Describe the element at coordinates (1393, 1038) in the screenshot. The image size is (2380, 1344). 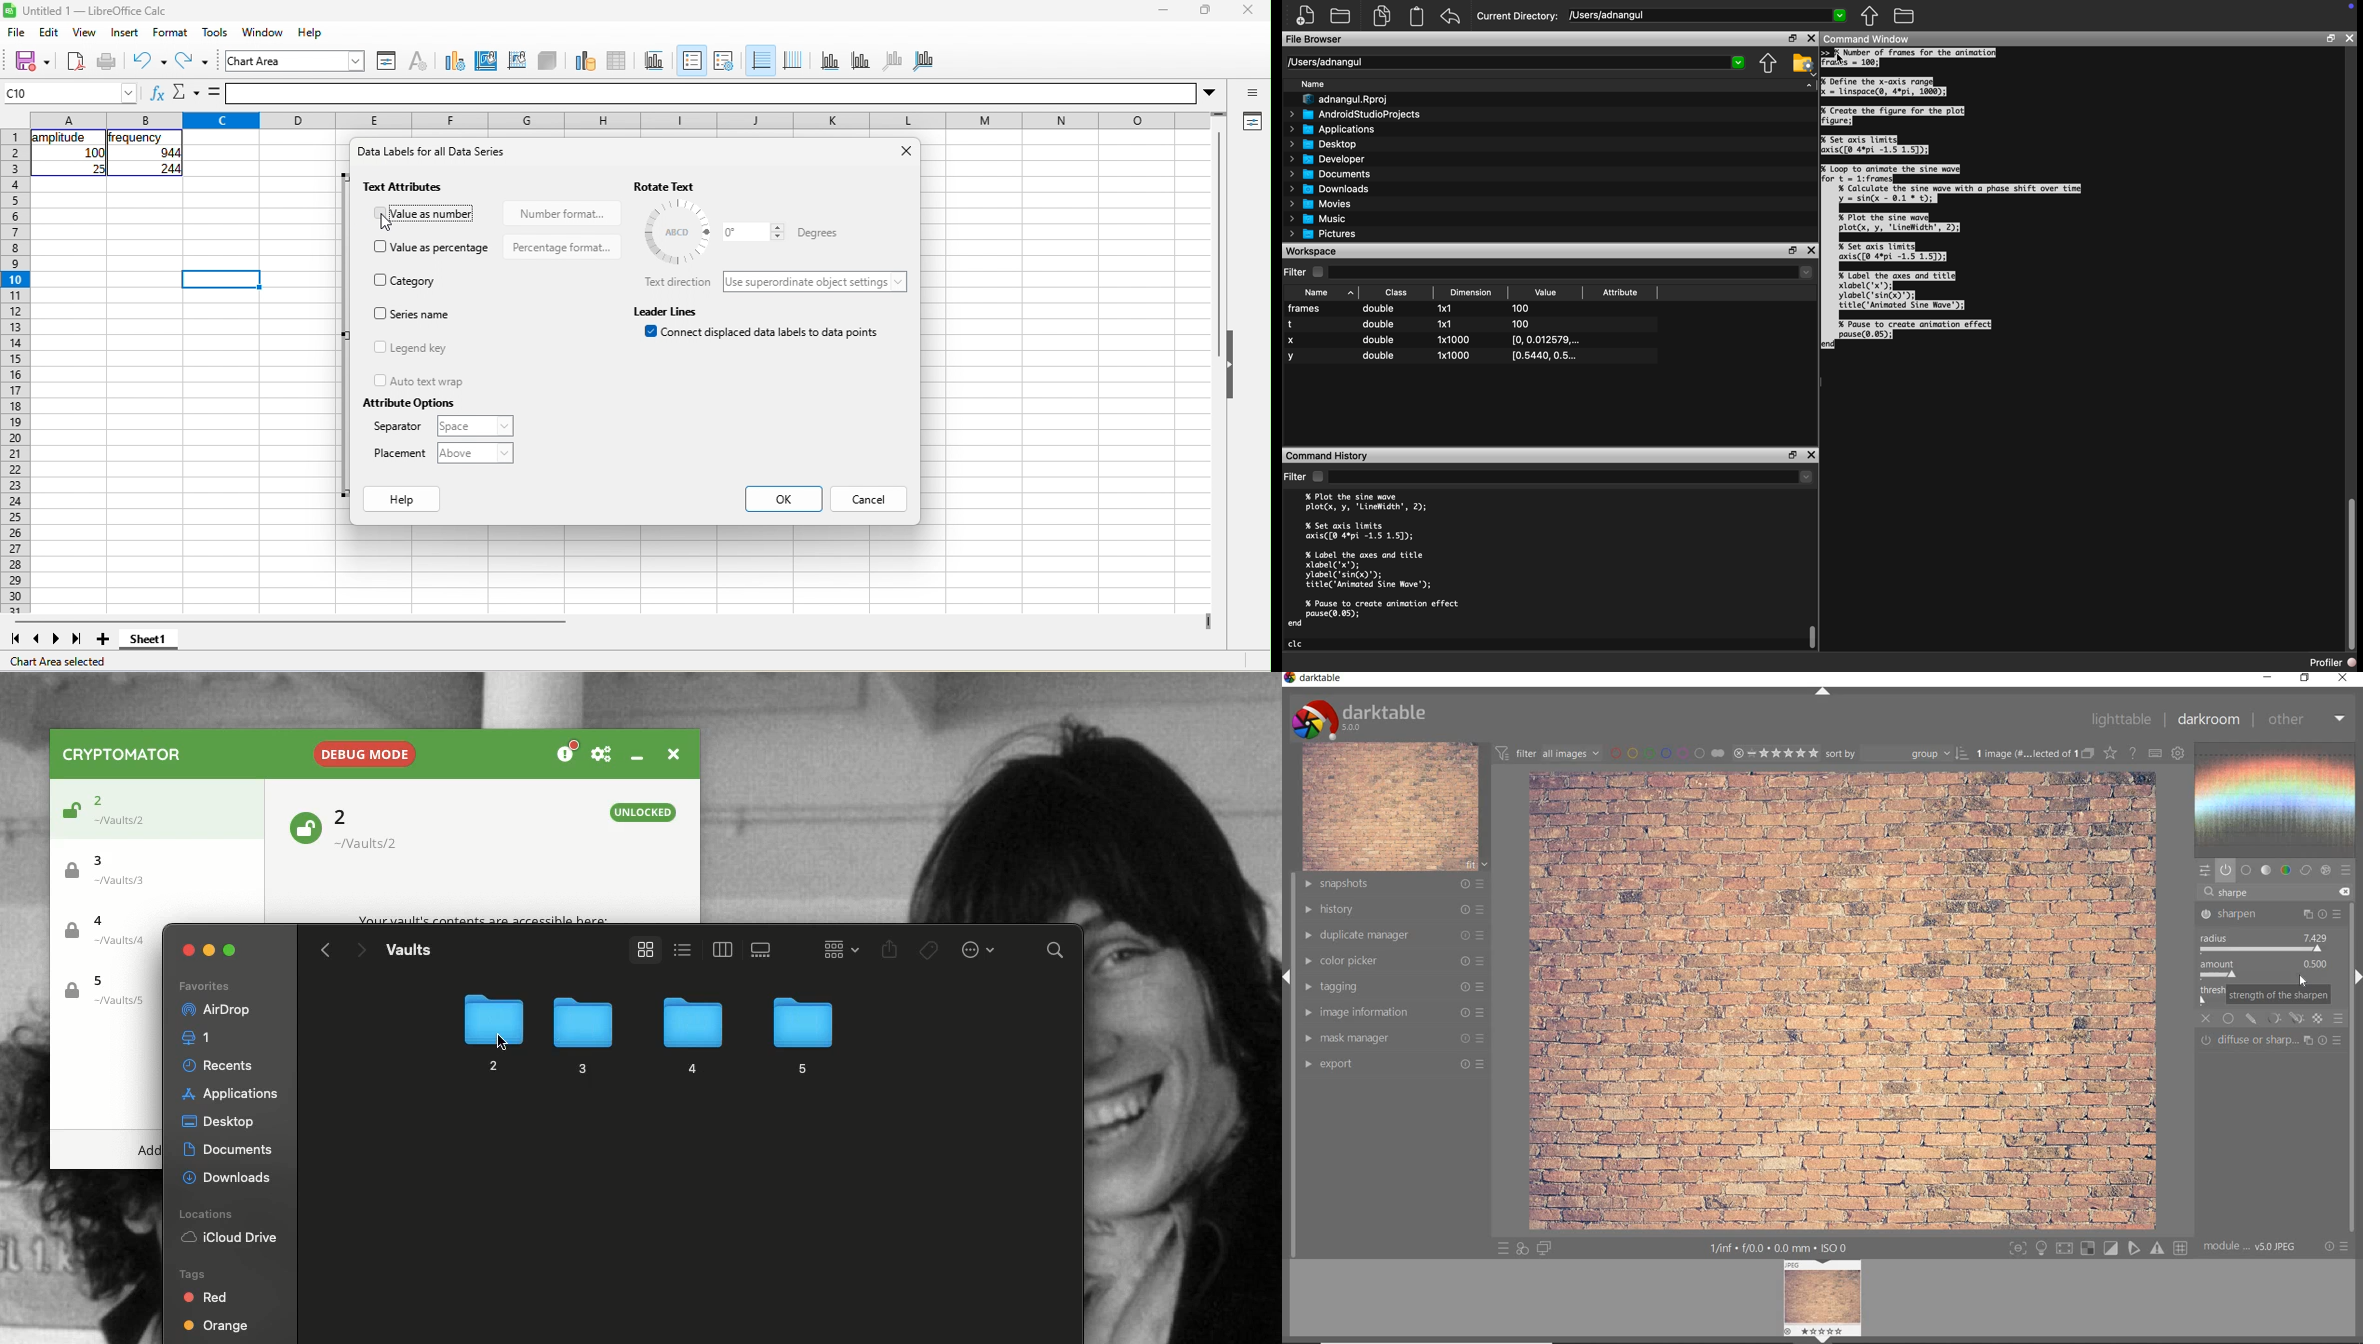
I see `mask manager` at that location.